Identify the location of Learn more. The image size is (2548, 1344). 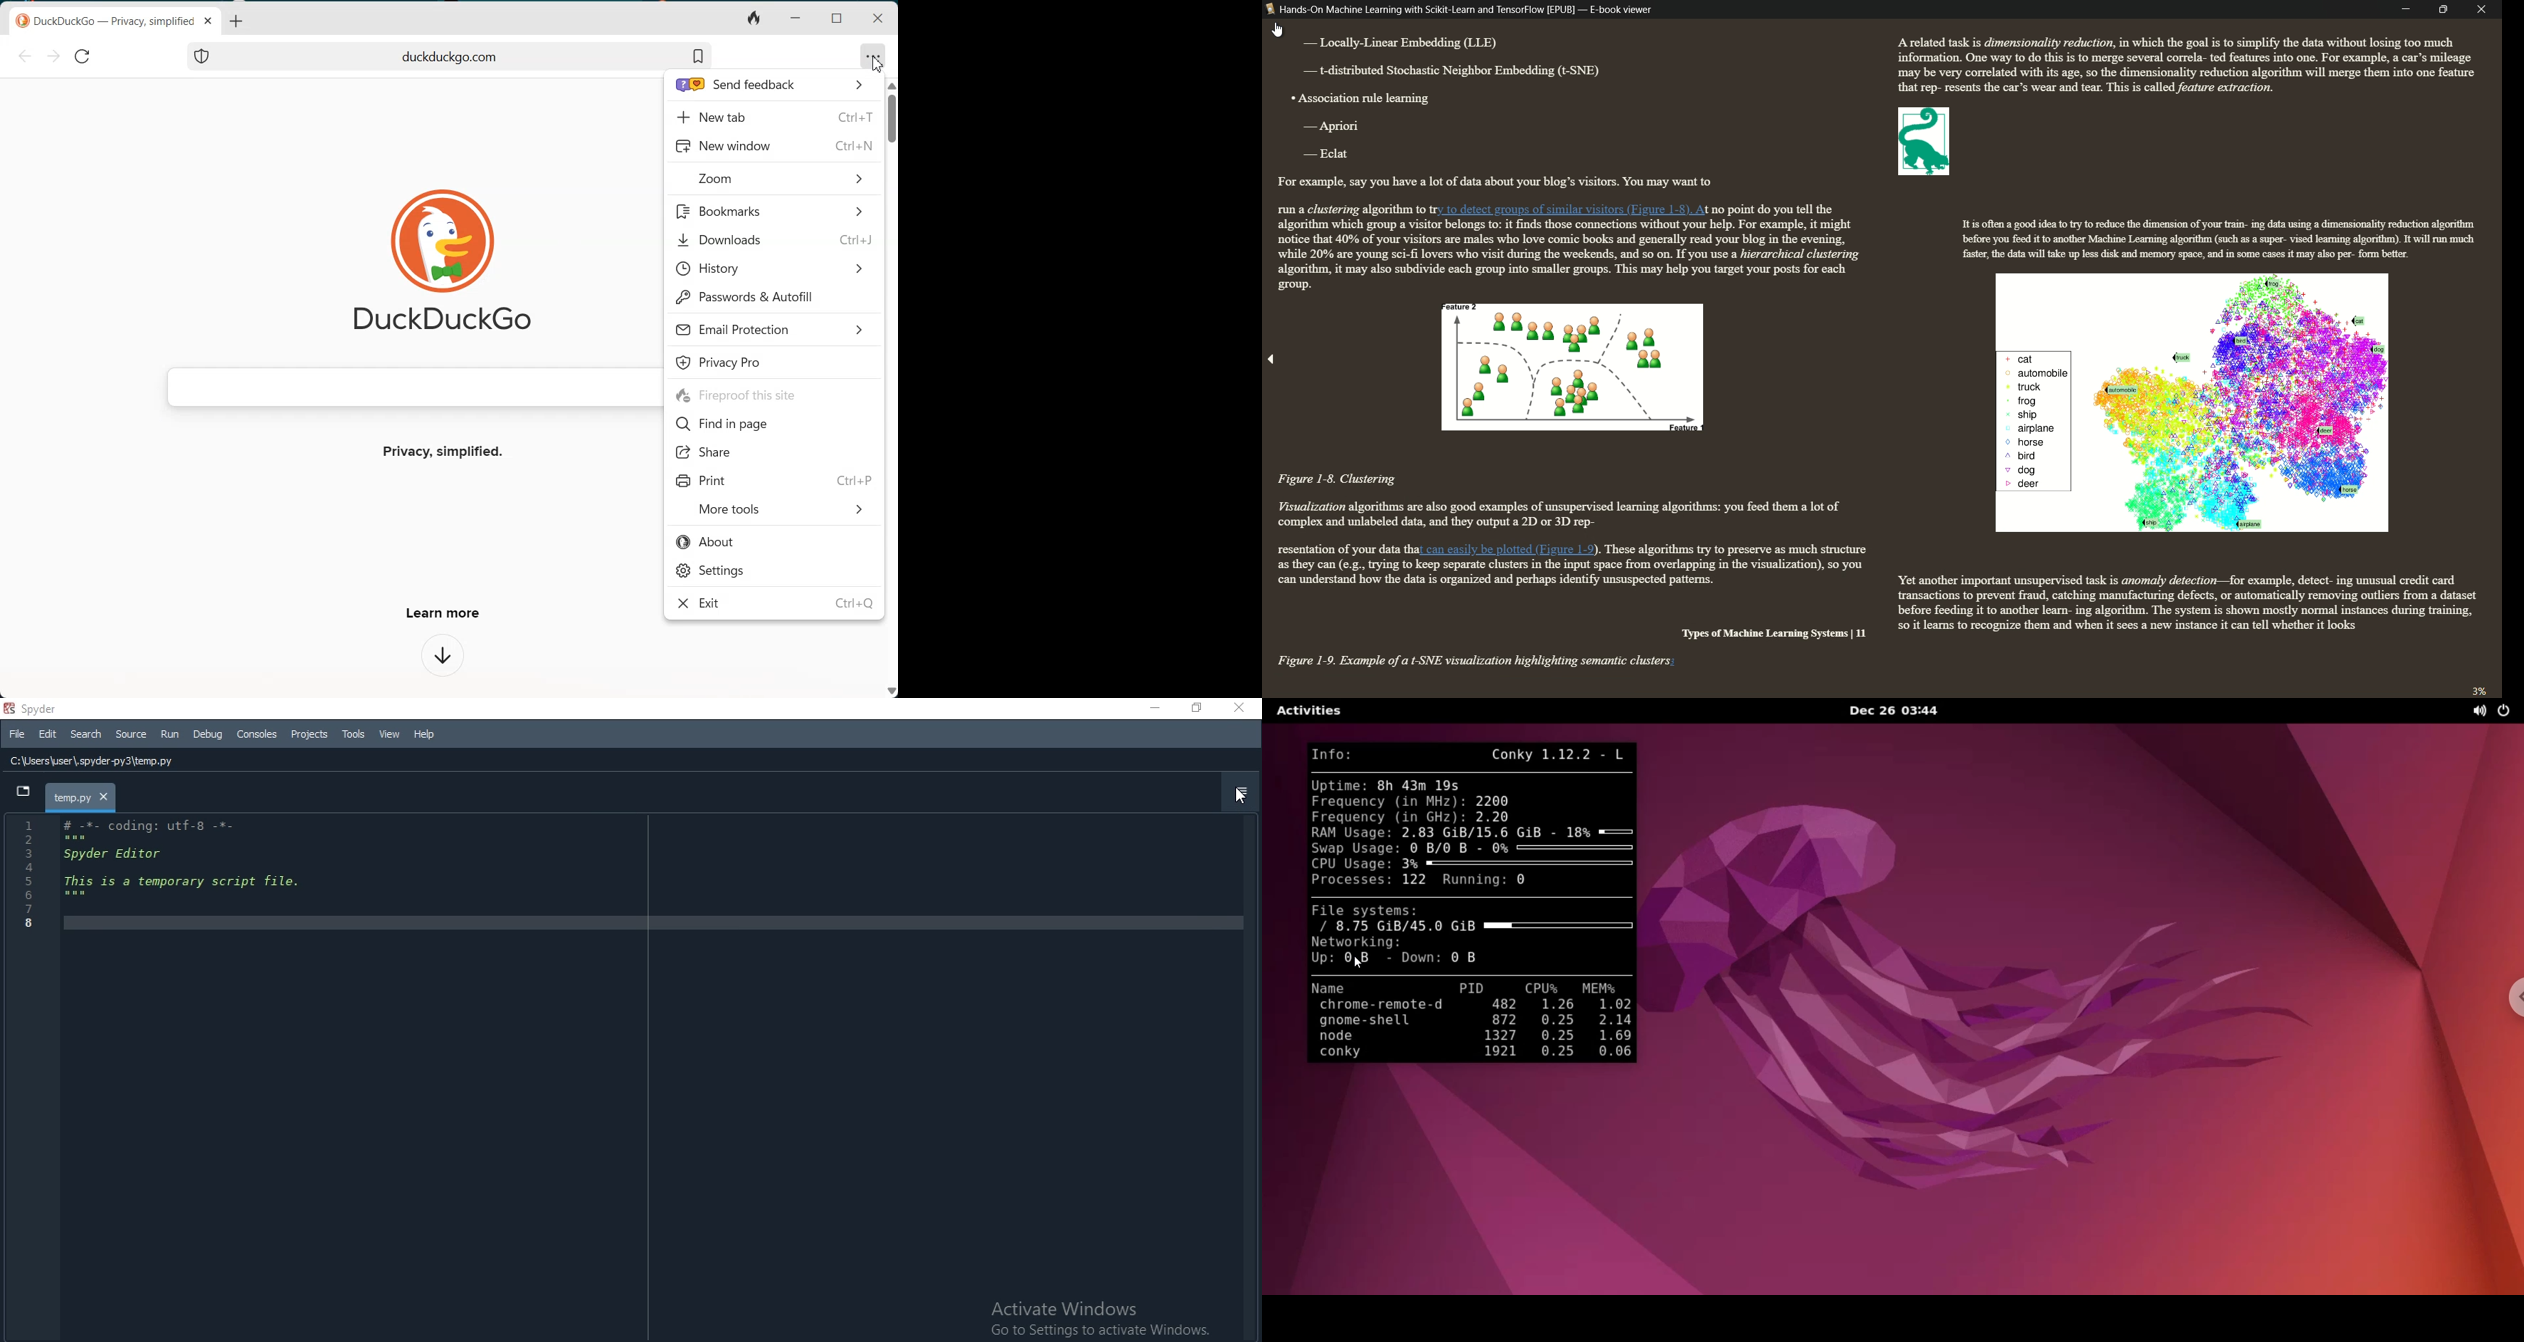
(444, 610).